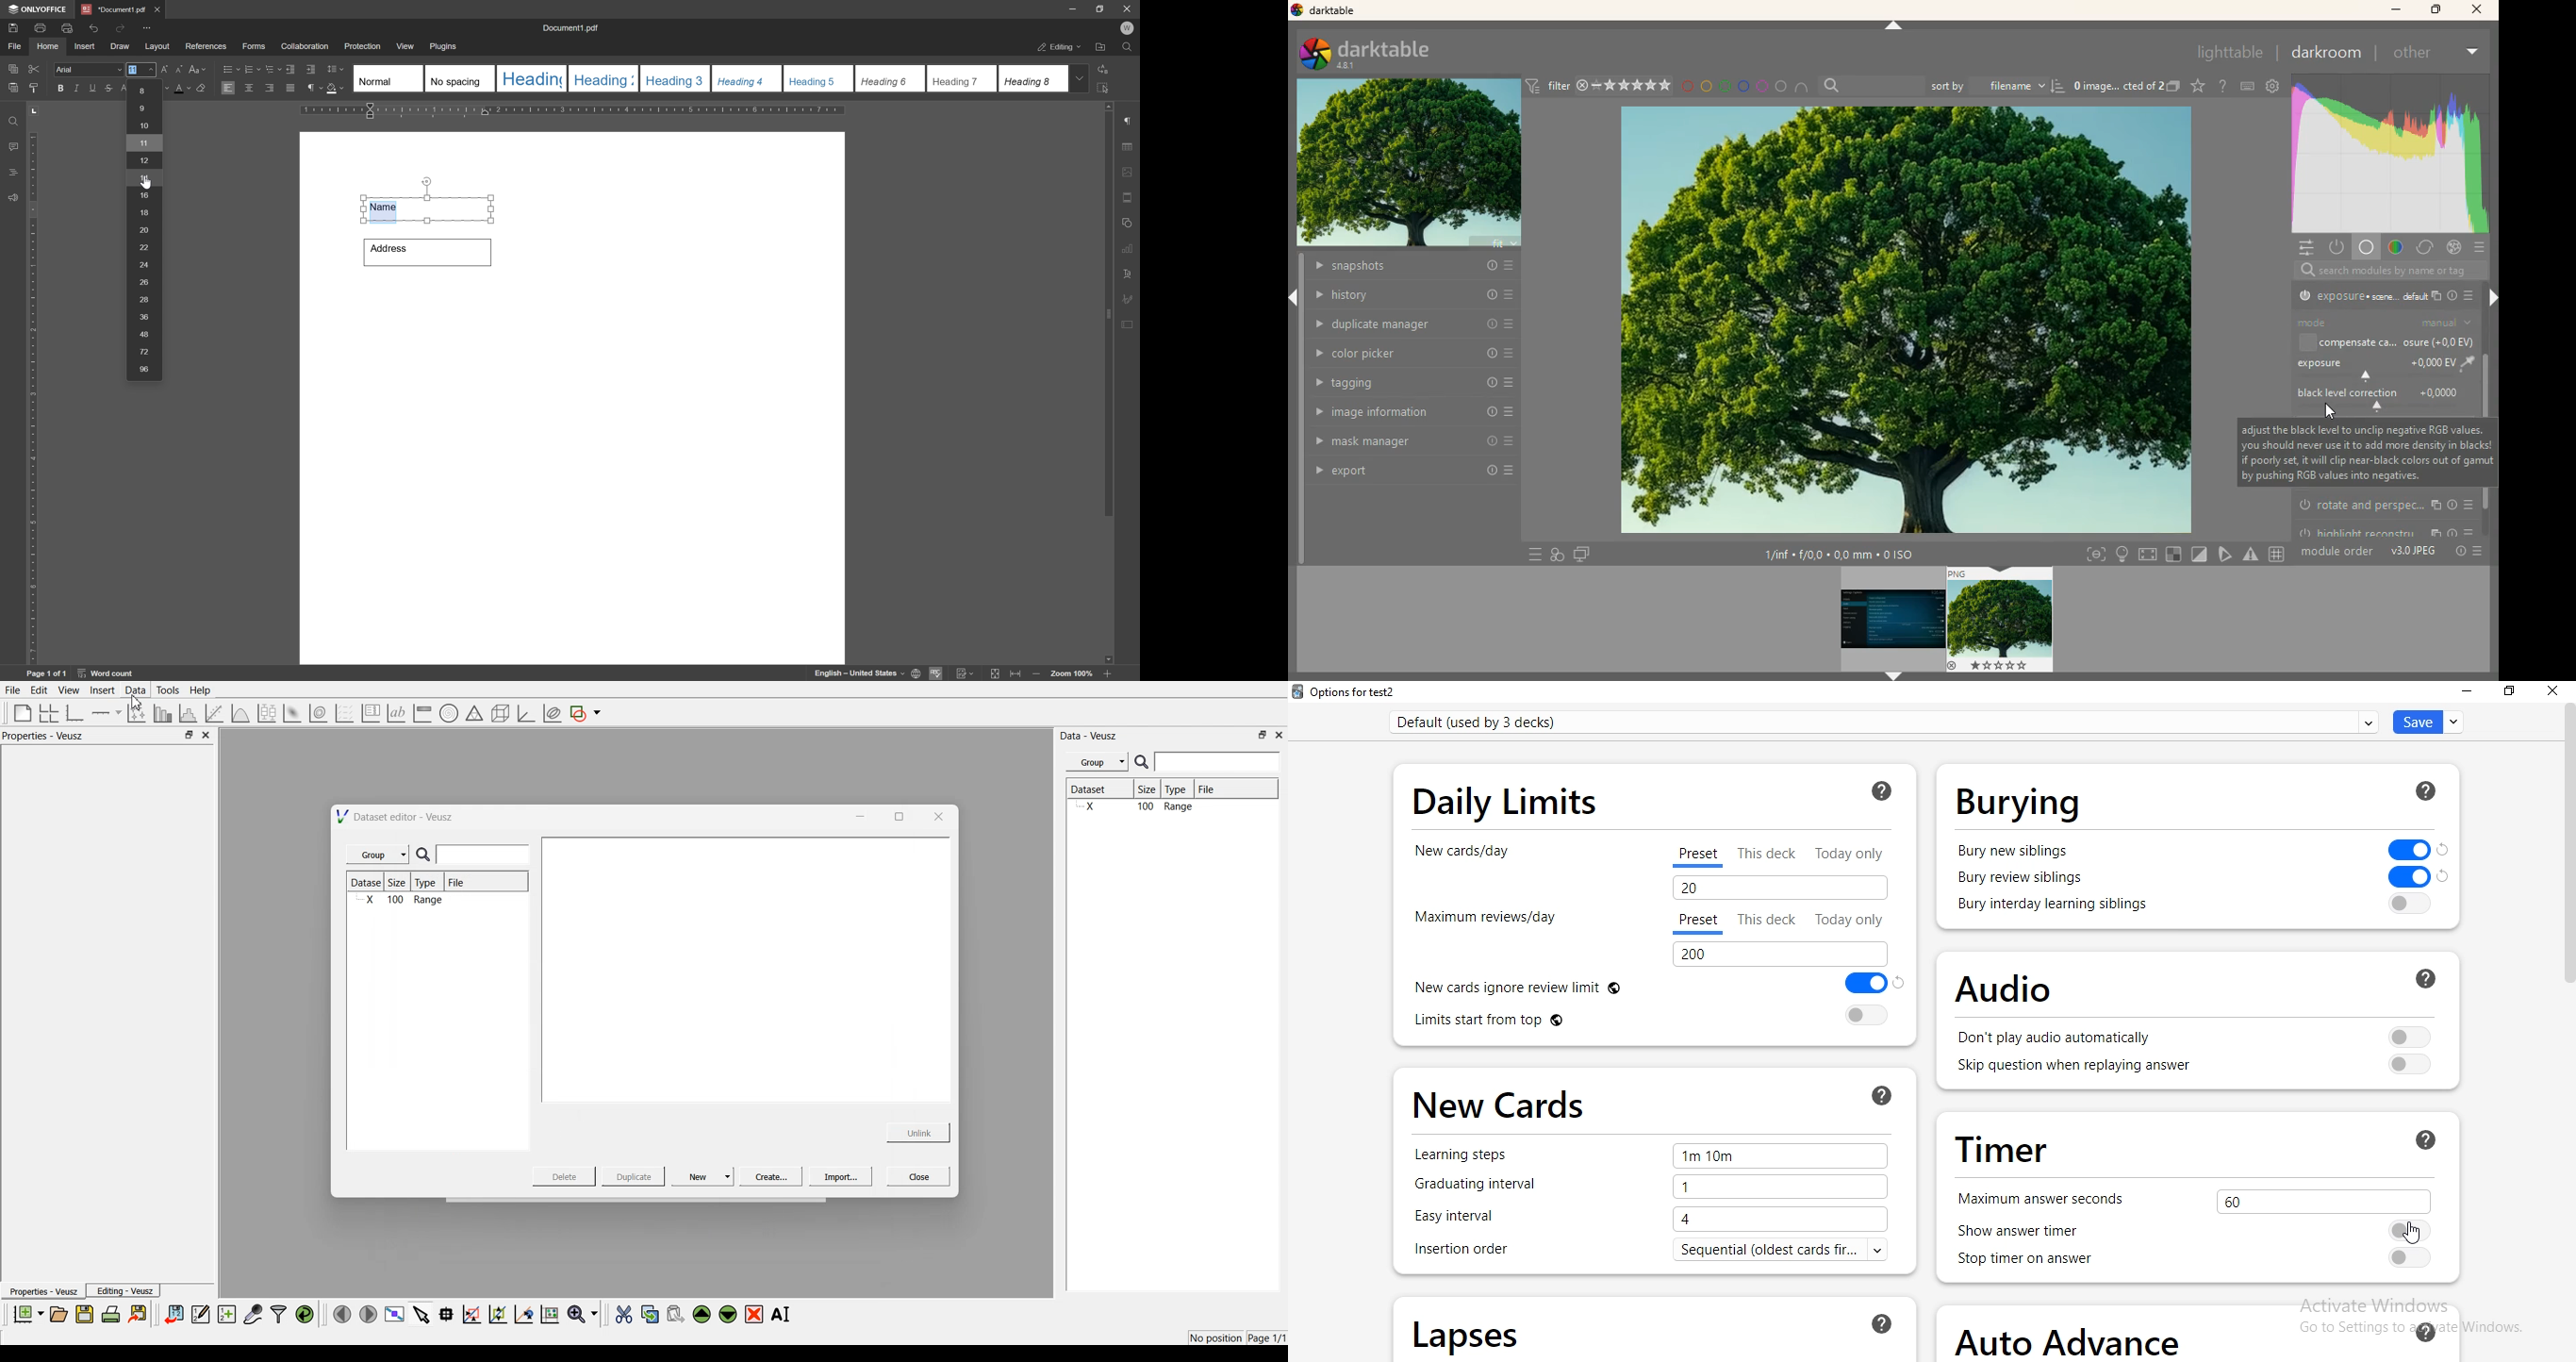 This screenshot has width=2576, height=1372. What do you see at coordinates (1555, 553) in the screenshot?
I see `diagram` at bounding box center [1555, 553].